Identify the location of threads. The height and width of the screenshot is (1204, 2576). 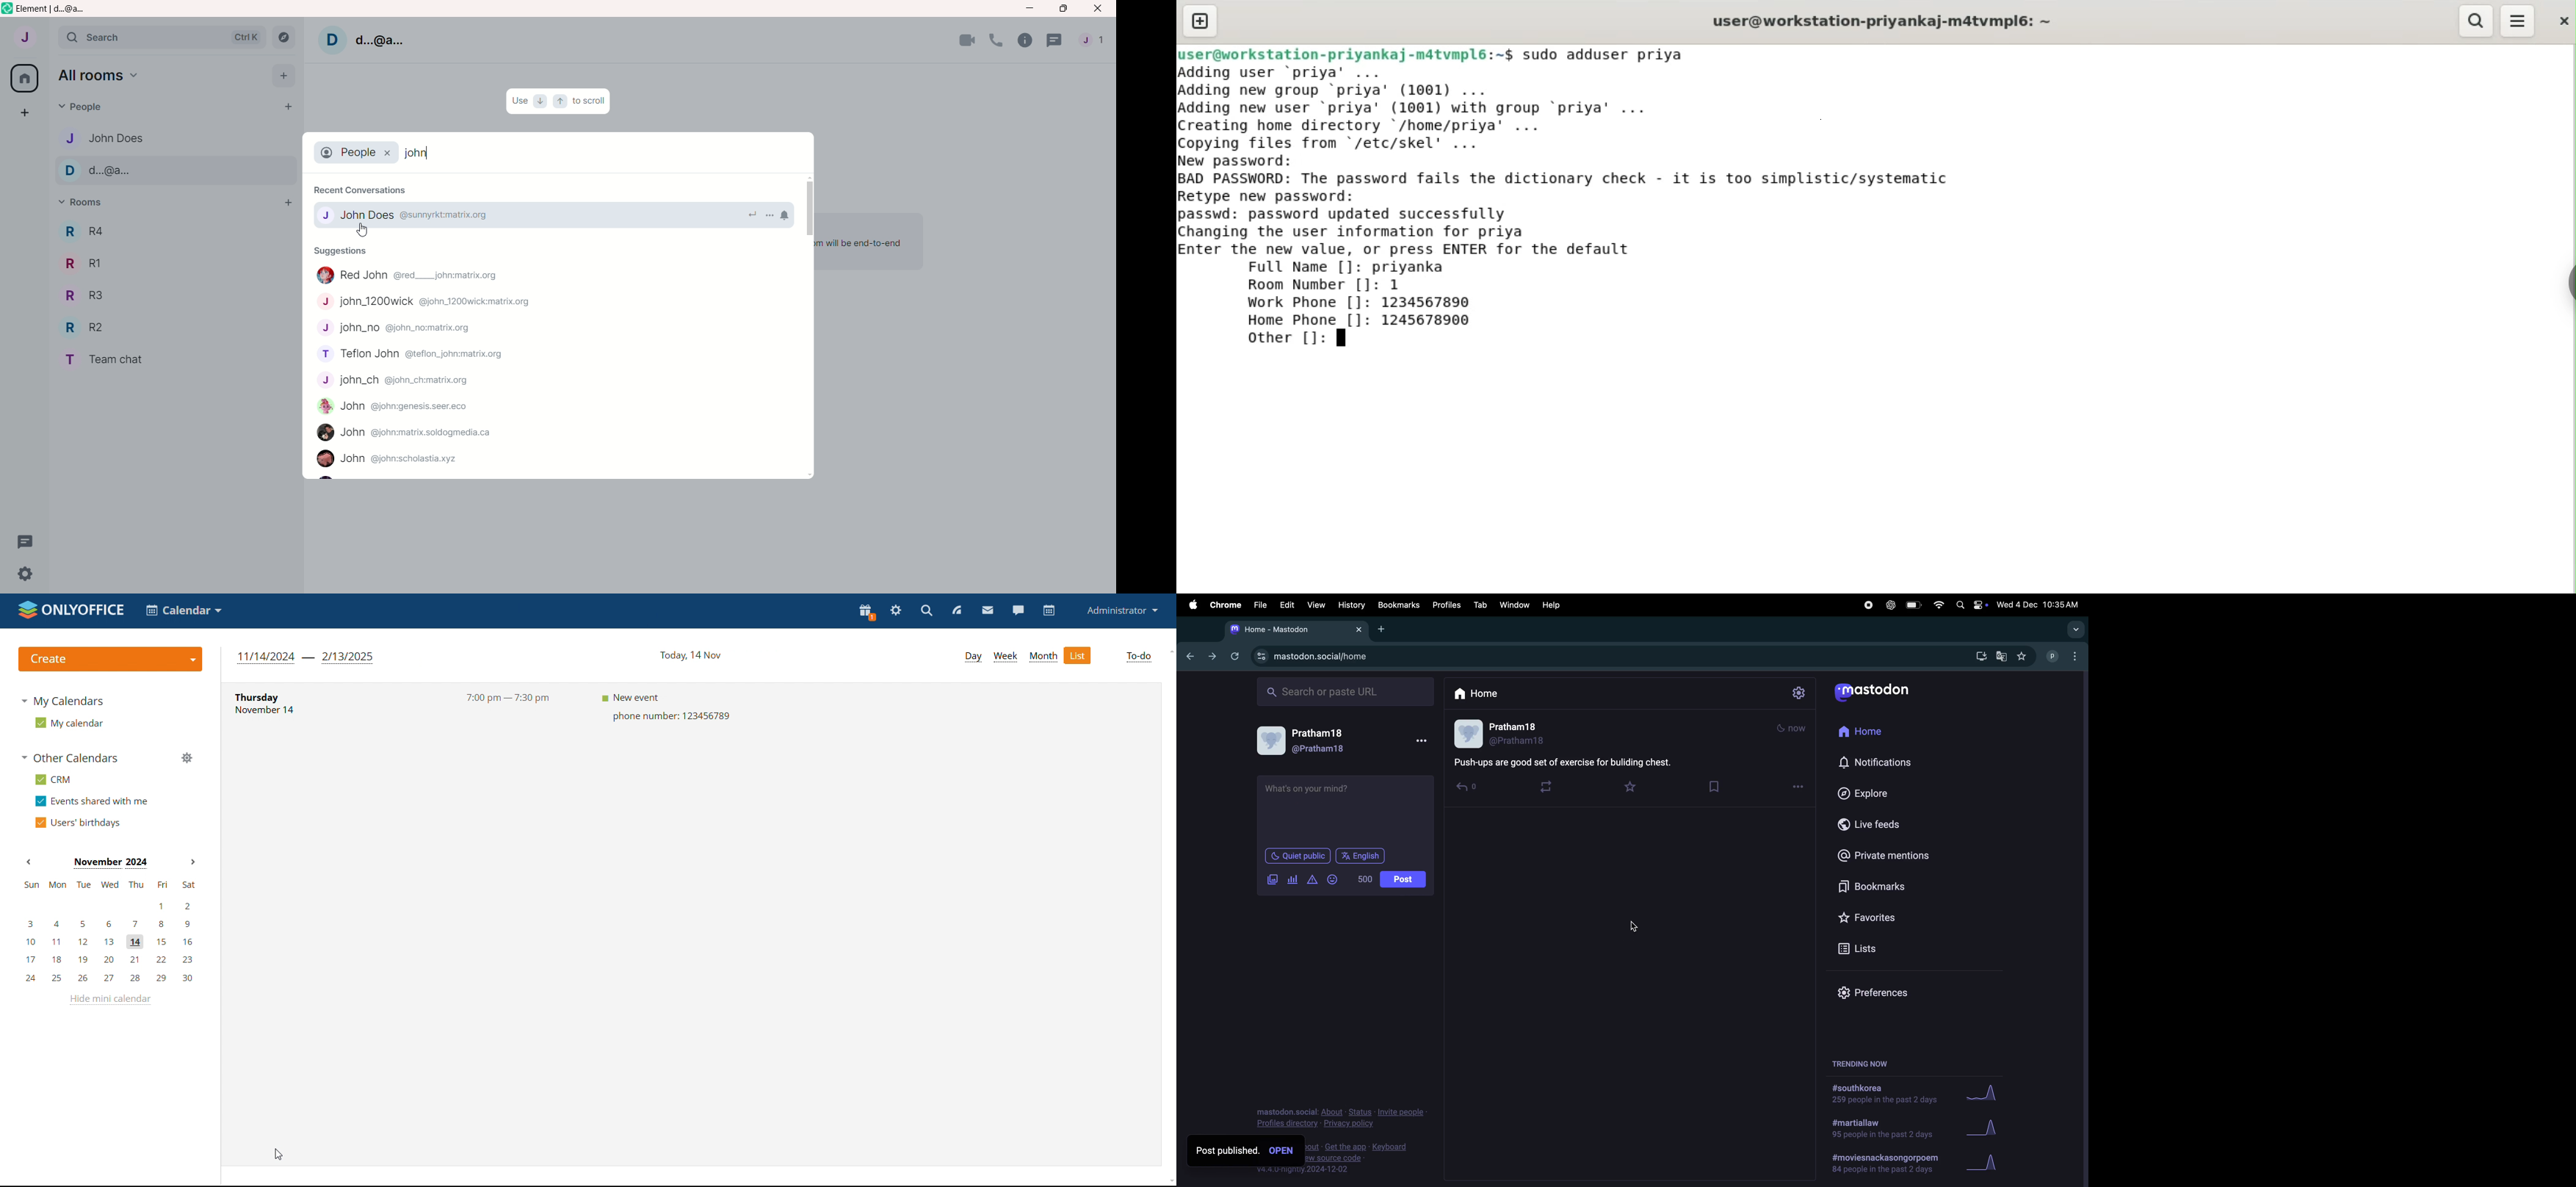
(1058, 43).